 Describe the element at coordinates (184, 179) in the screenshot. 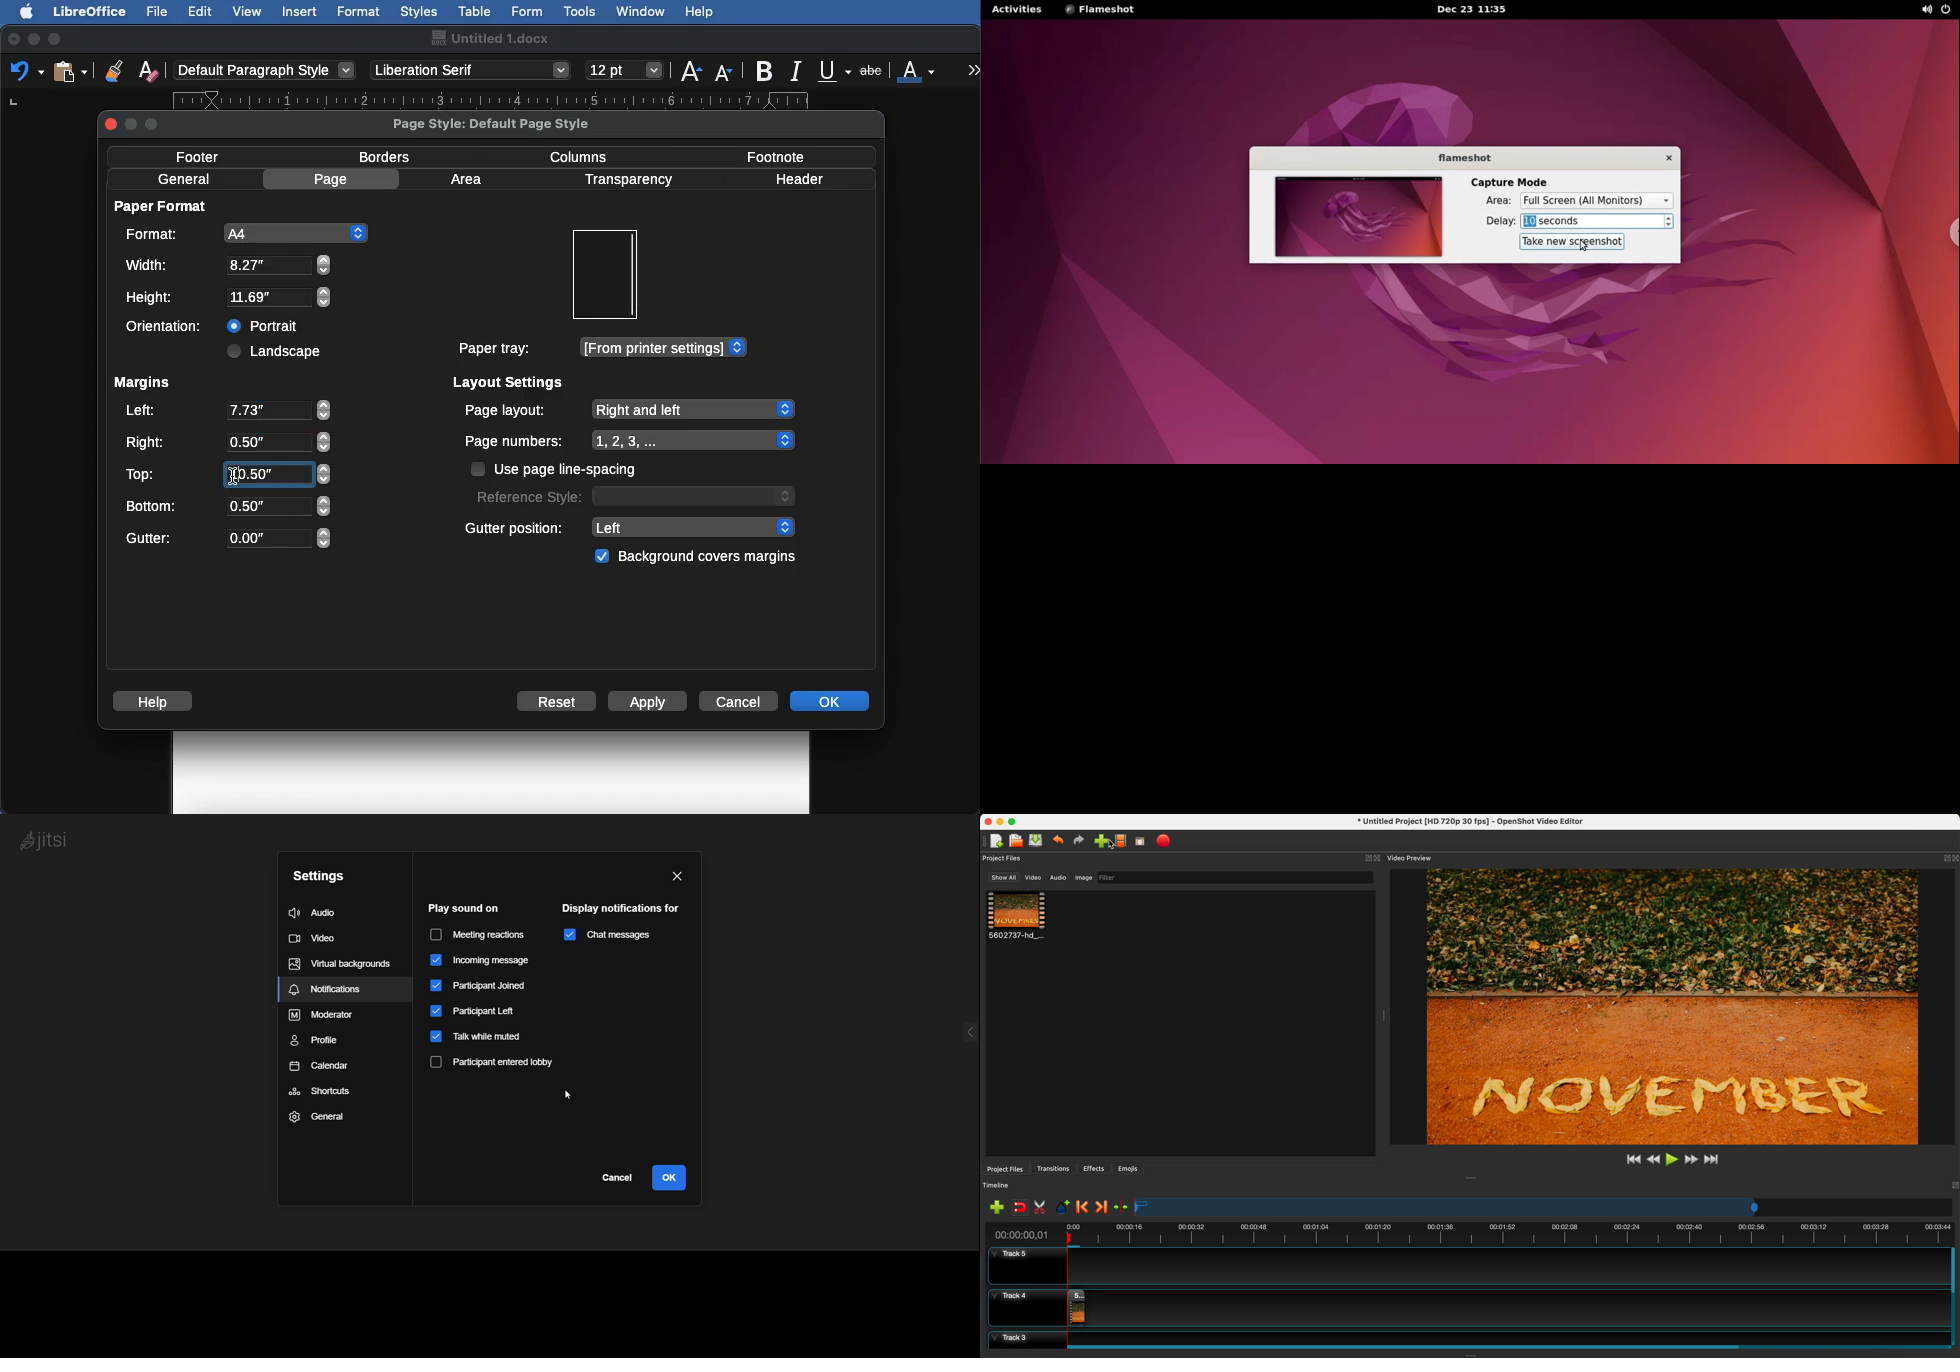

I see `General` at that location.